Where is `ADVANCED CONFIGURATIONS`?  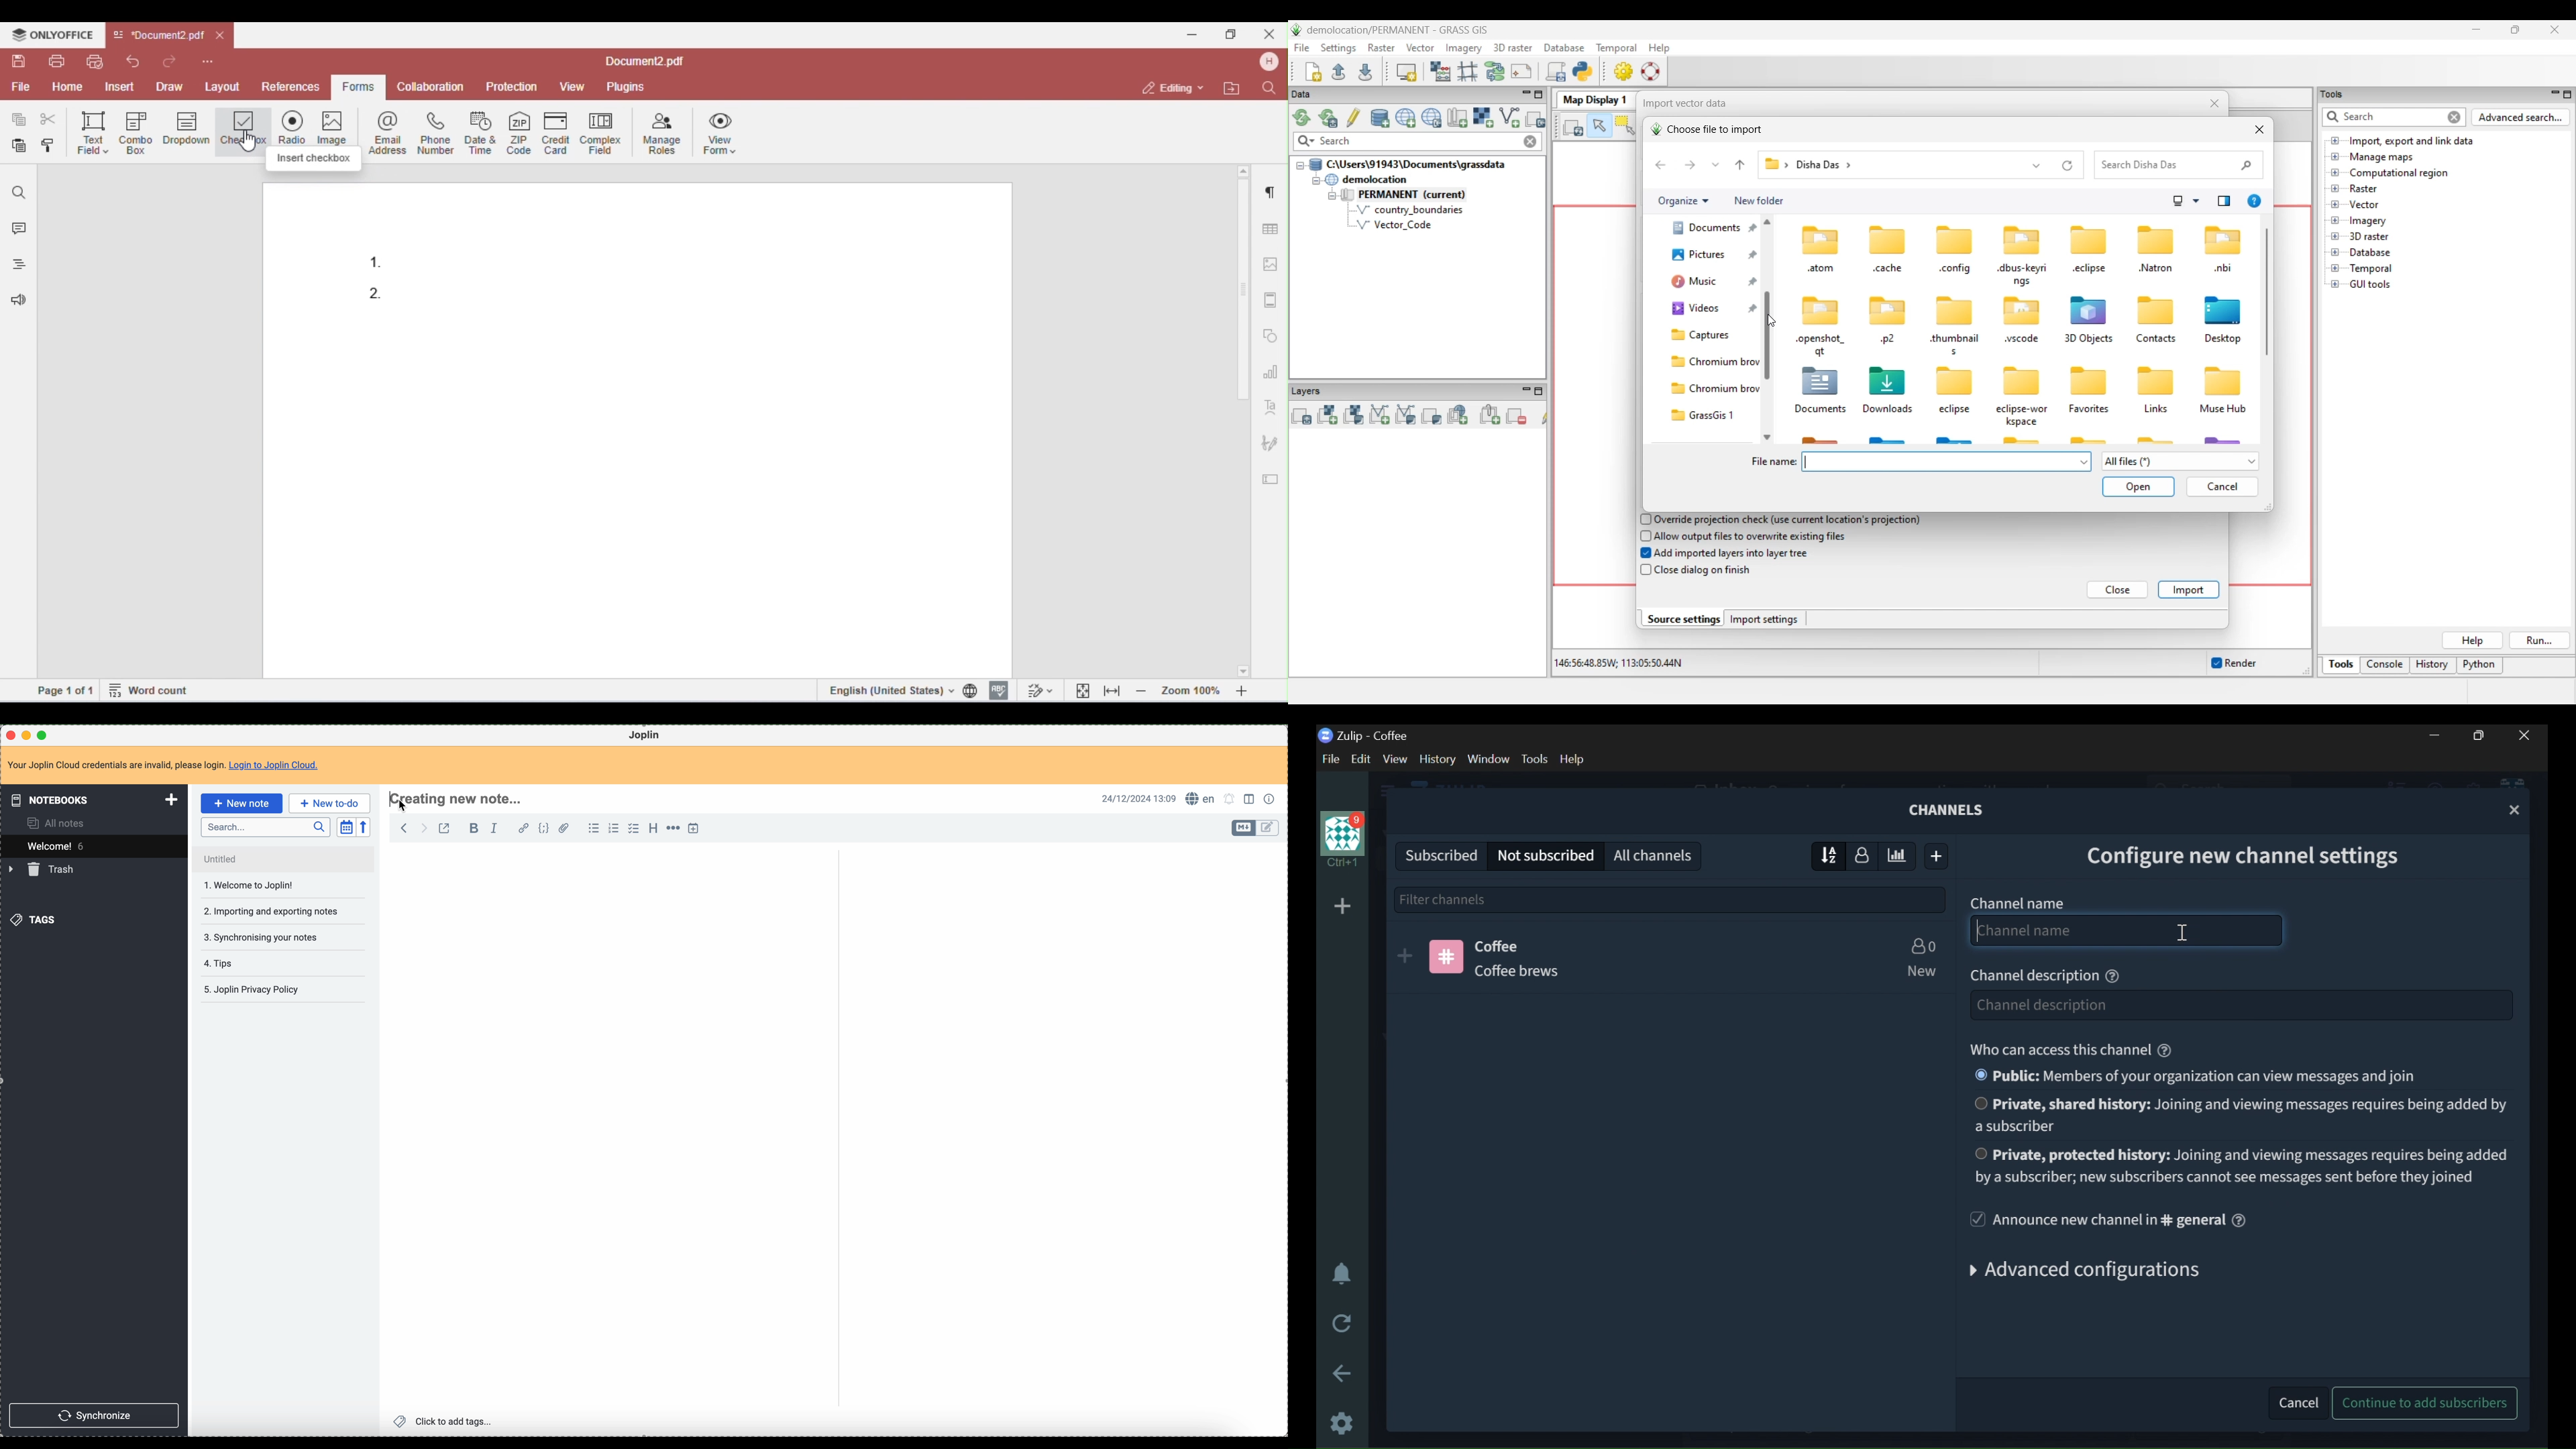 ADVANCED CONFIGURATIONS is located at coordinates (2094, 1273).